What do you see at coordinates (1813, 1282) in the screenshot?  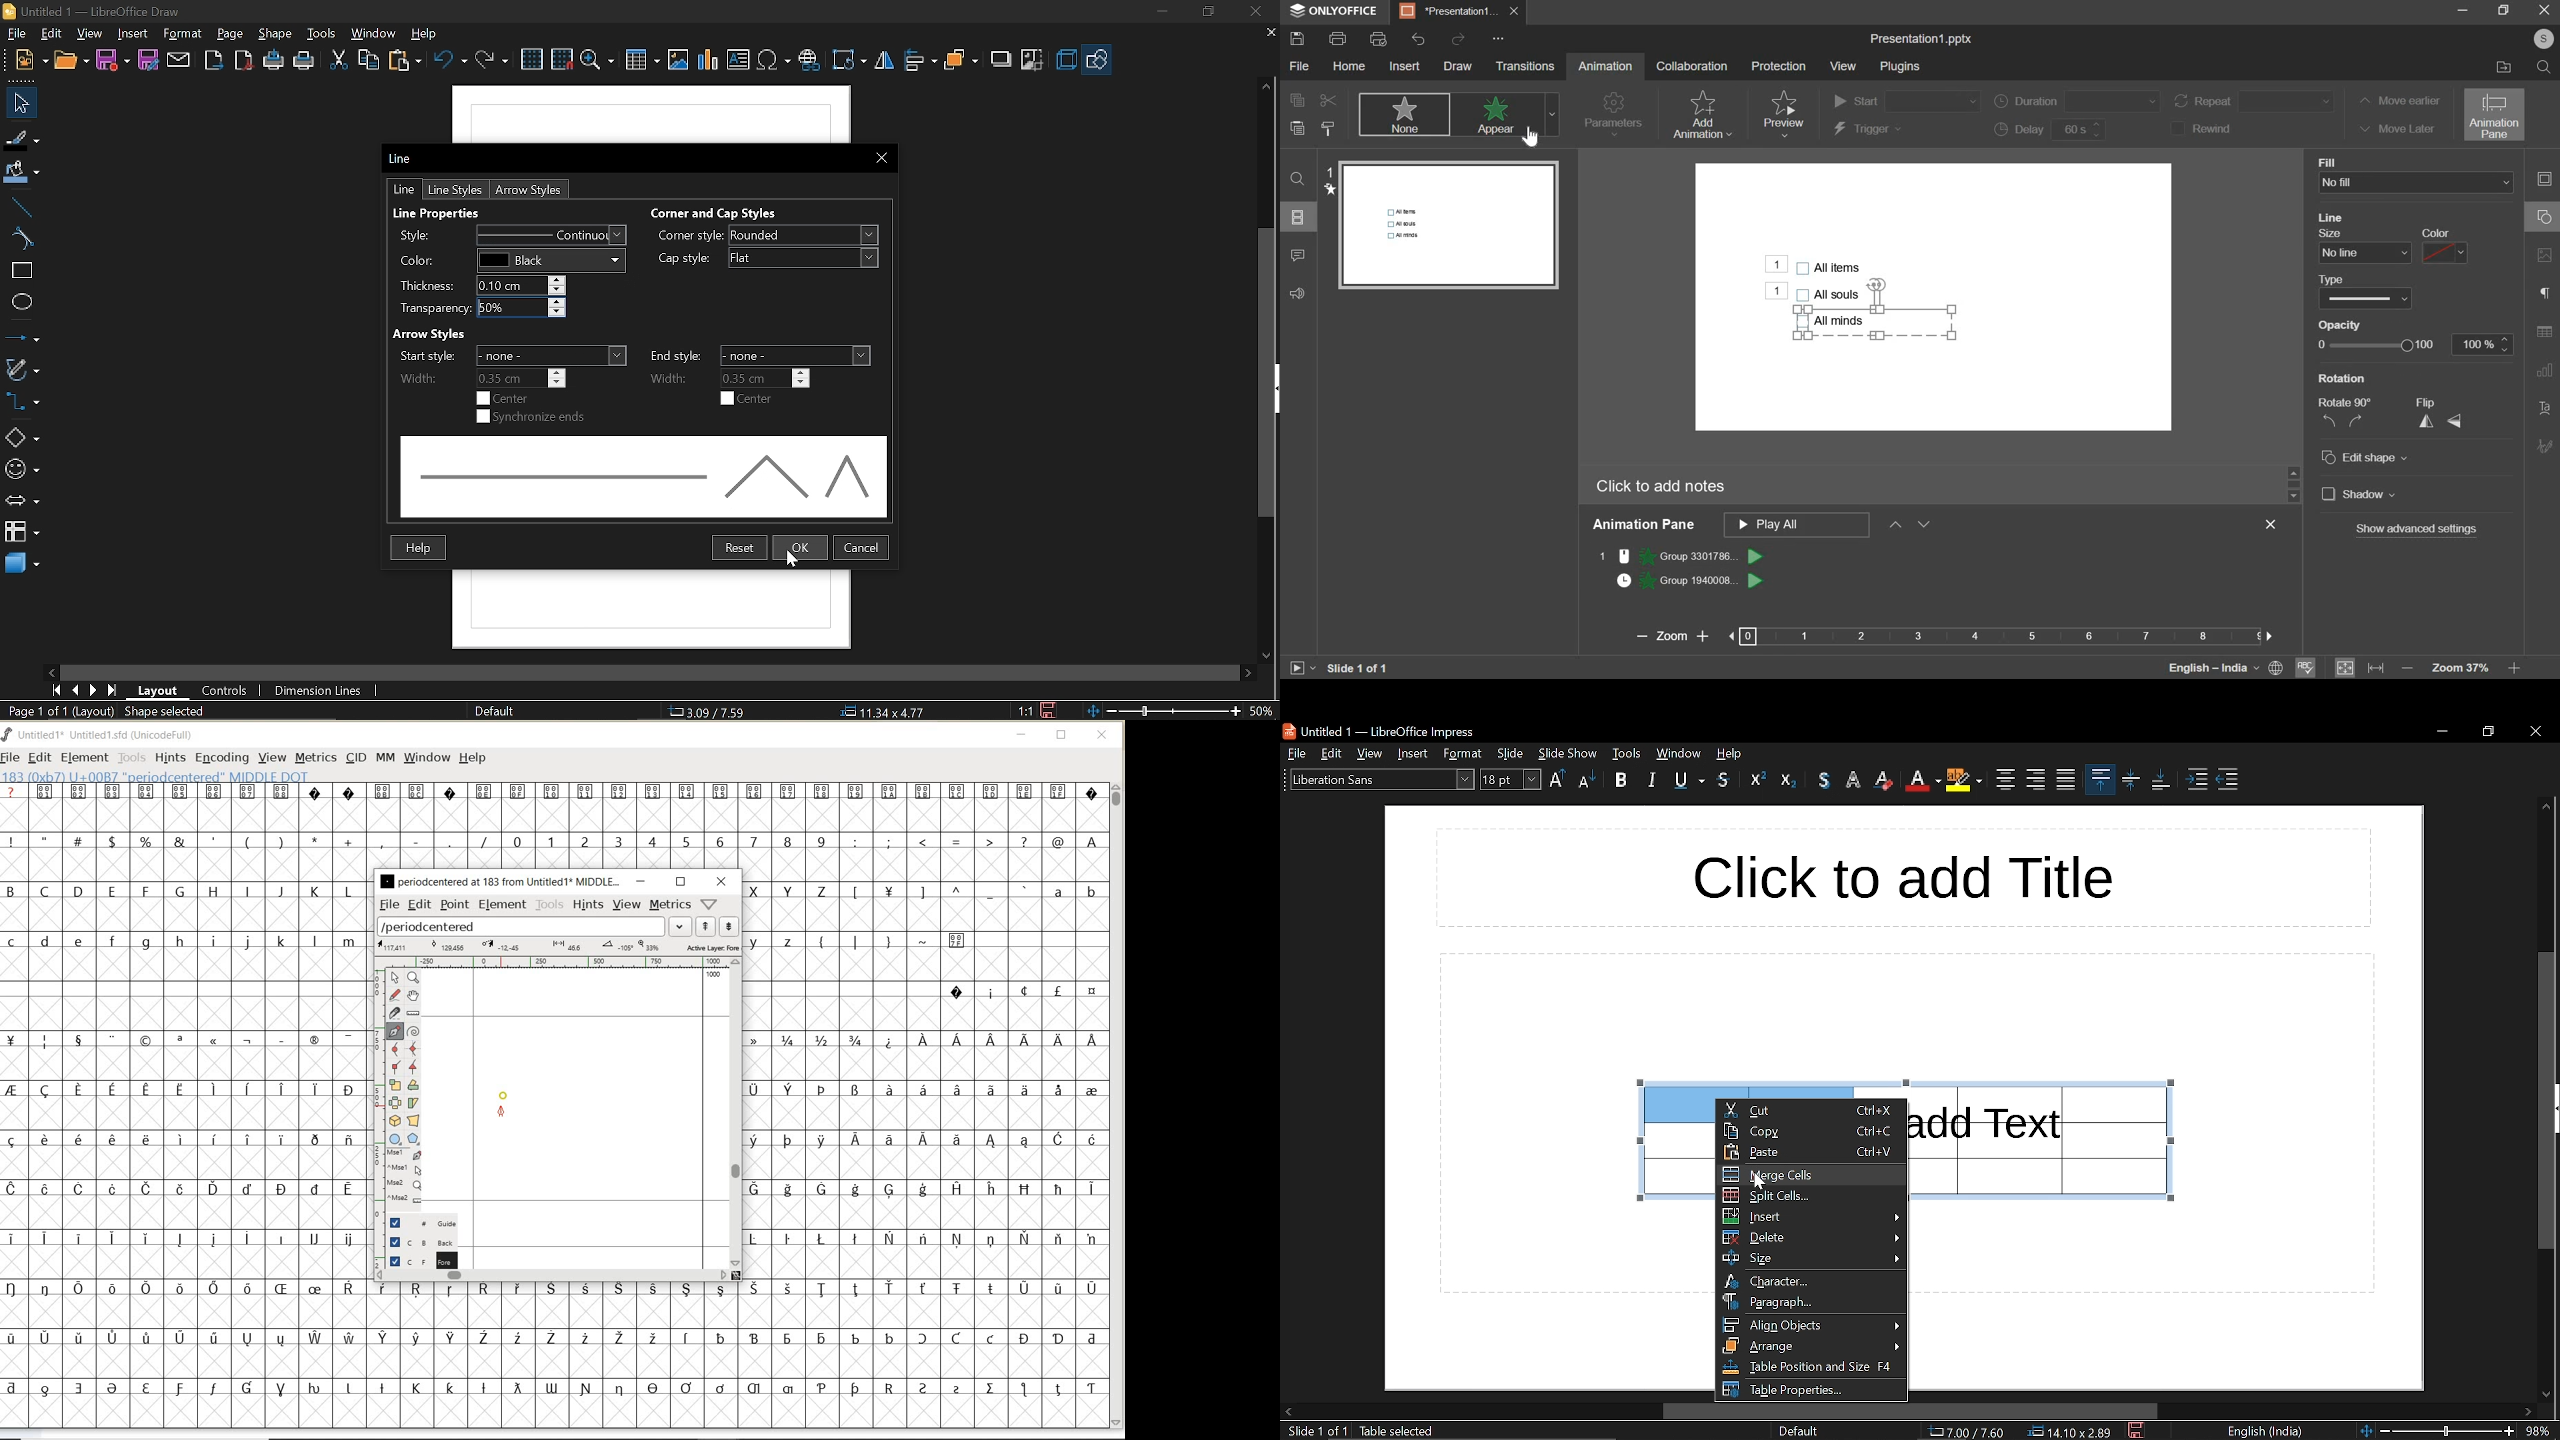 I see `Character` at bounding box center [1813, 1282].